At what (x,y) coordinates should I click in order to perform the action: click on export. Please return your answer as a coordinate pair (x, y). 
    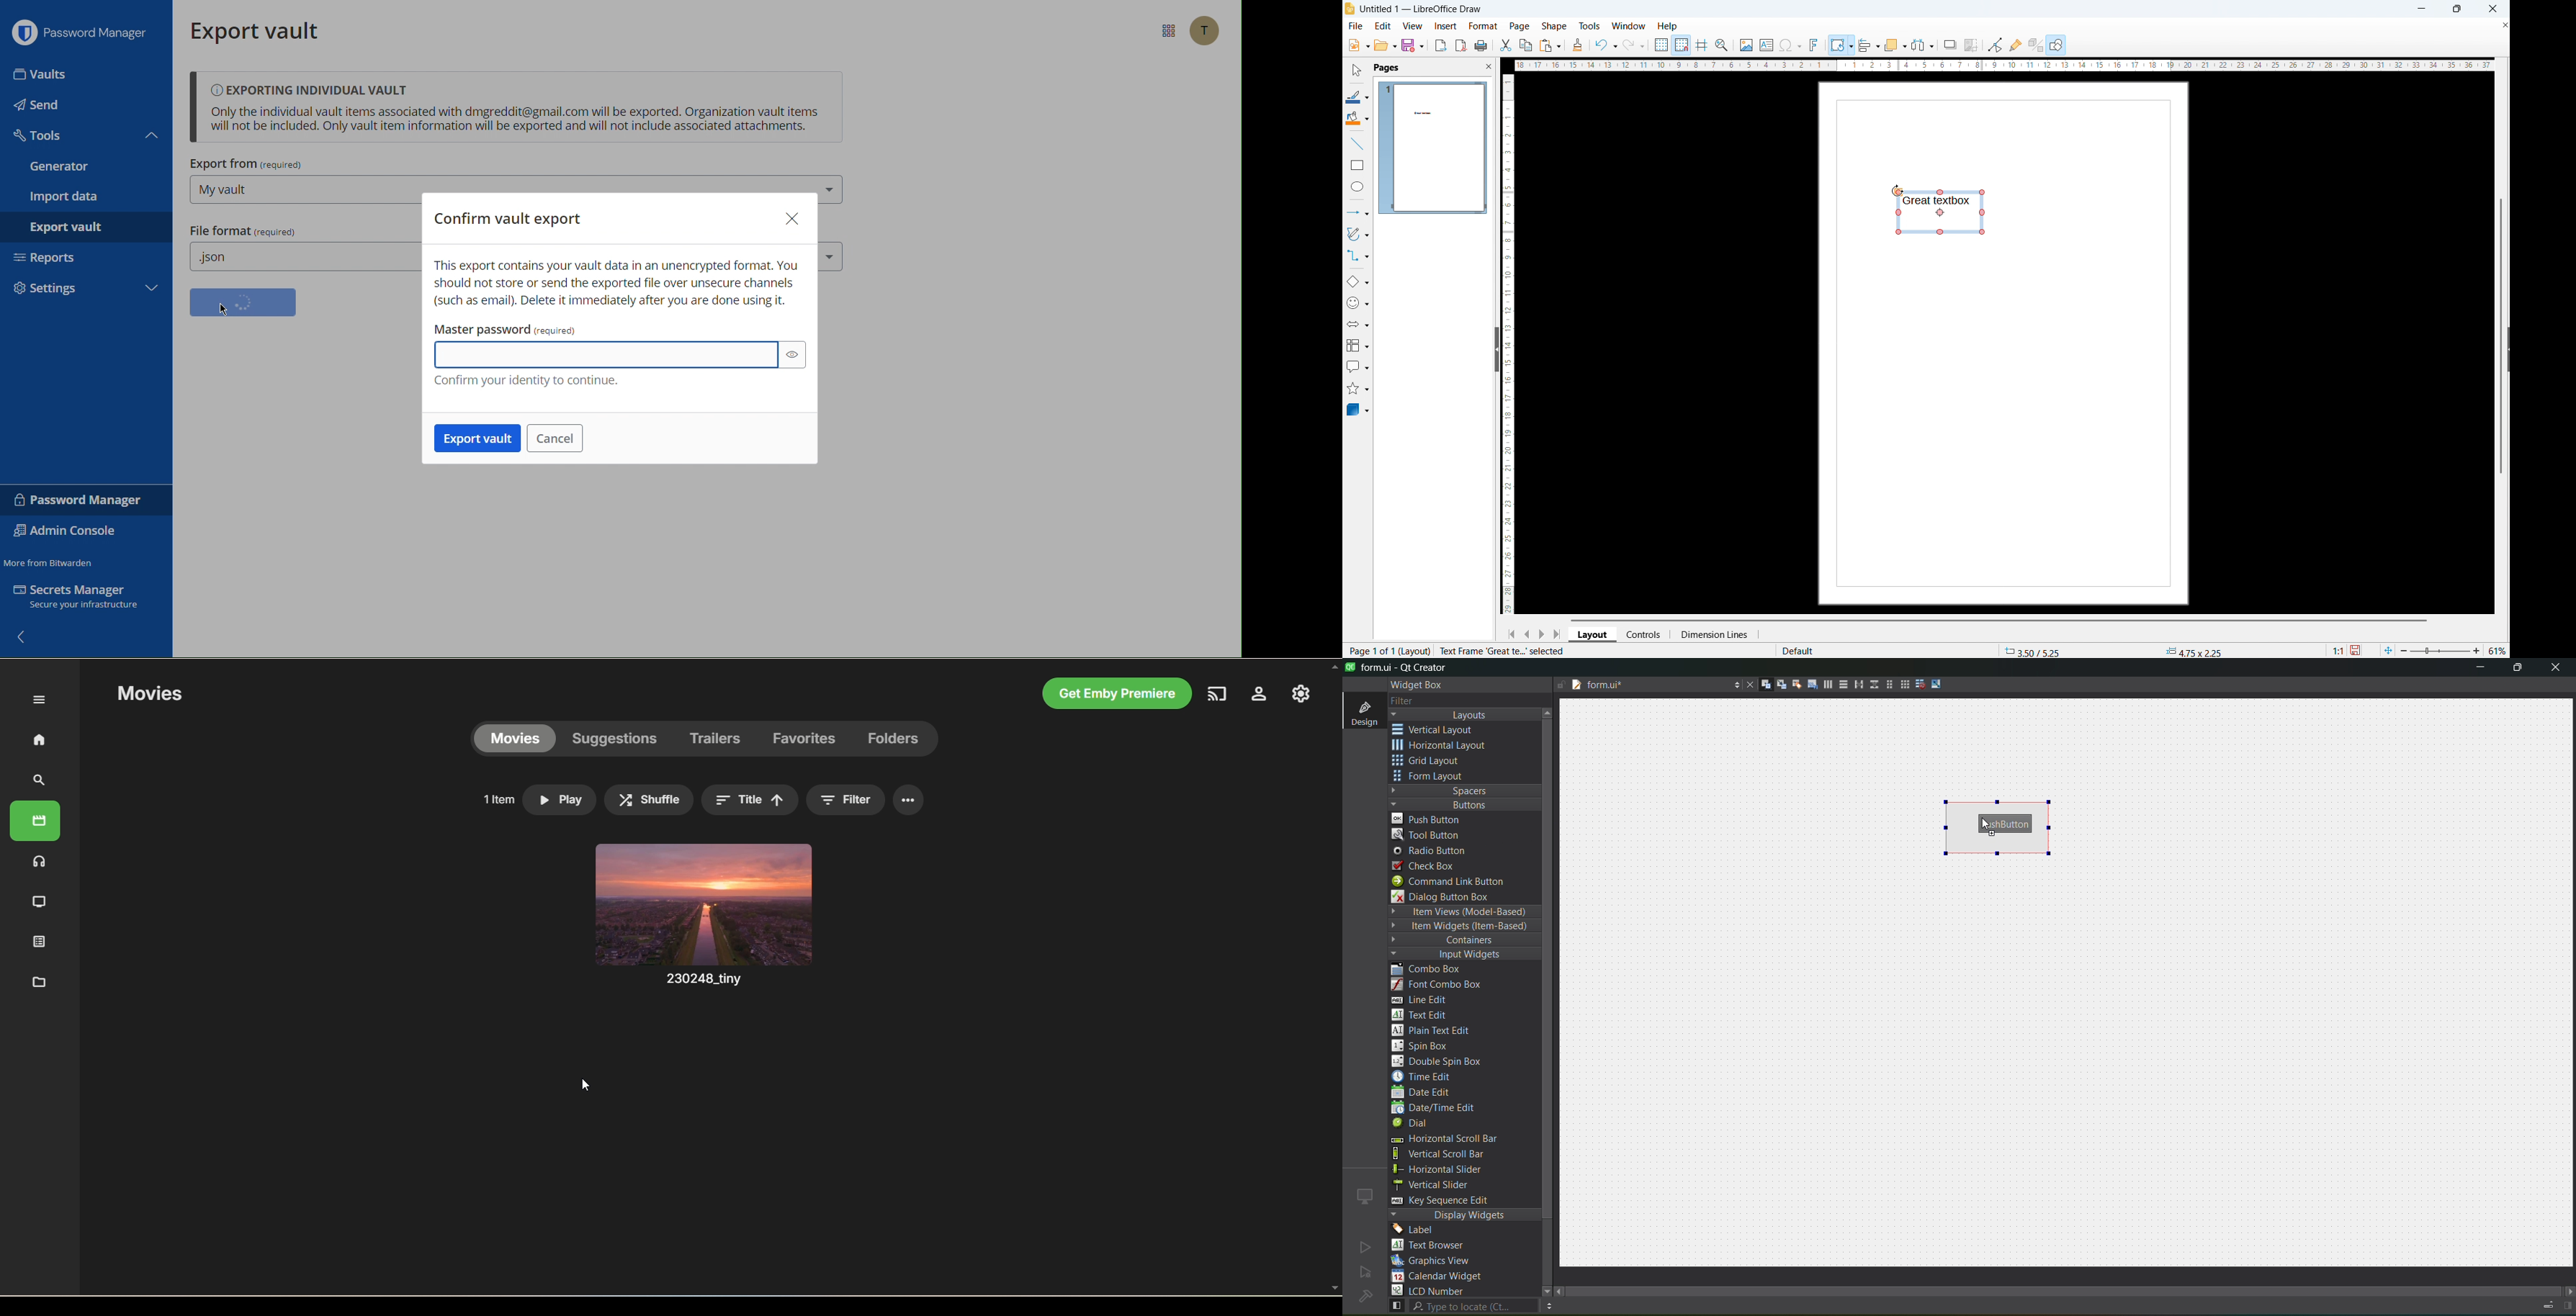
    Looking at the image, I should click on (1441, 45).